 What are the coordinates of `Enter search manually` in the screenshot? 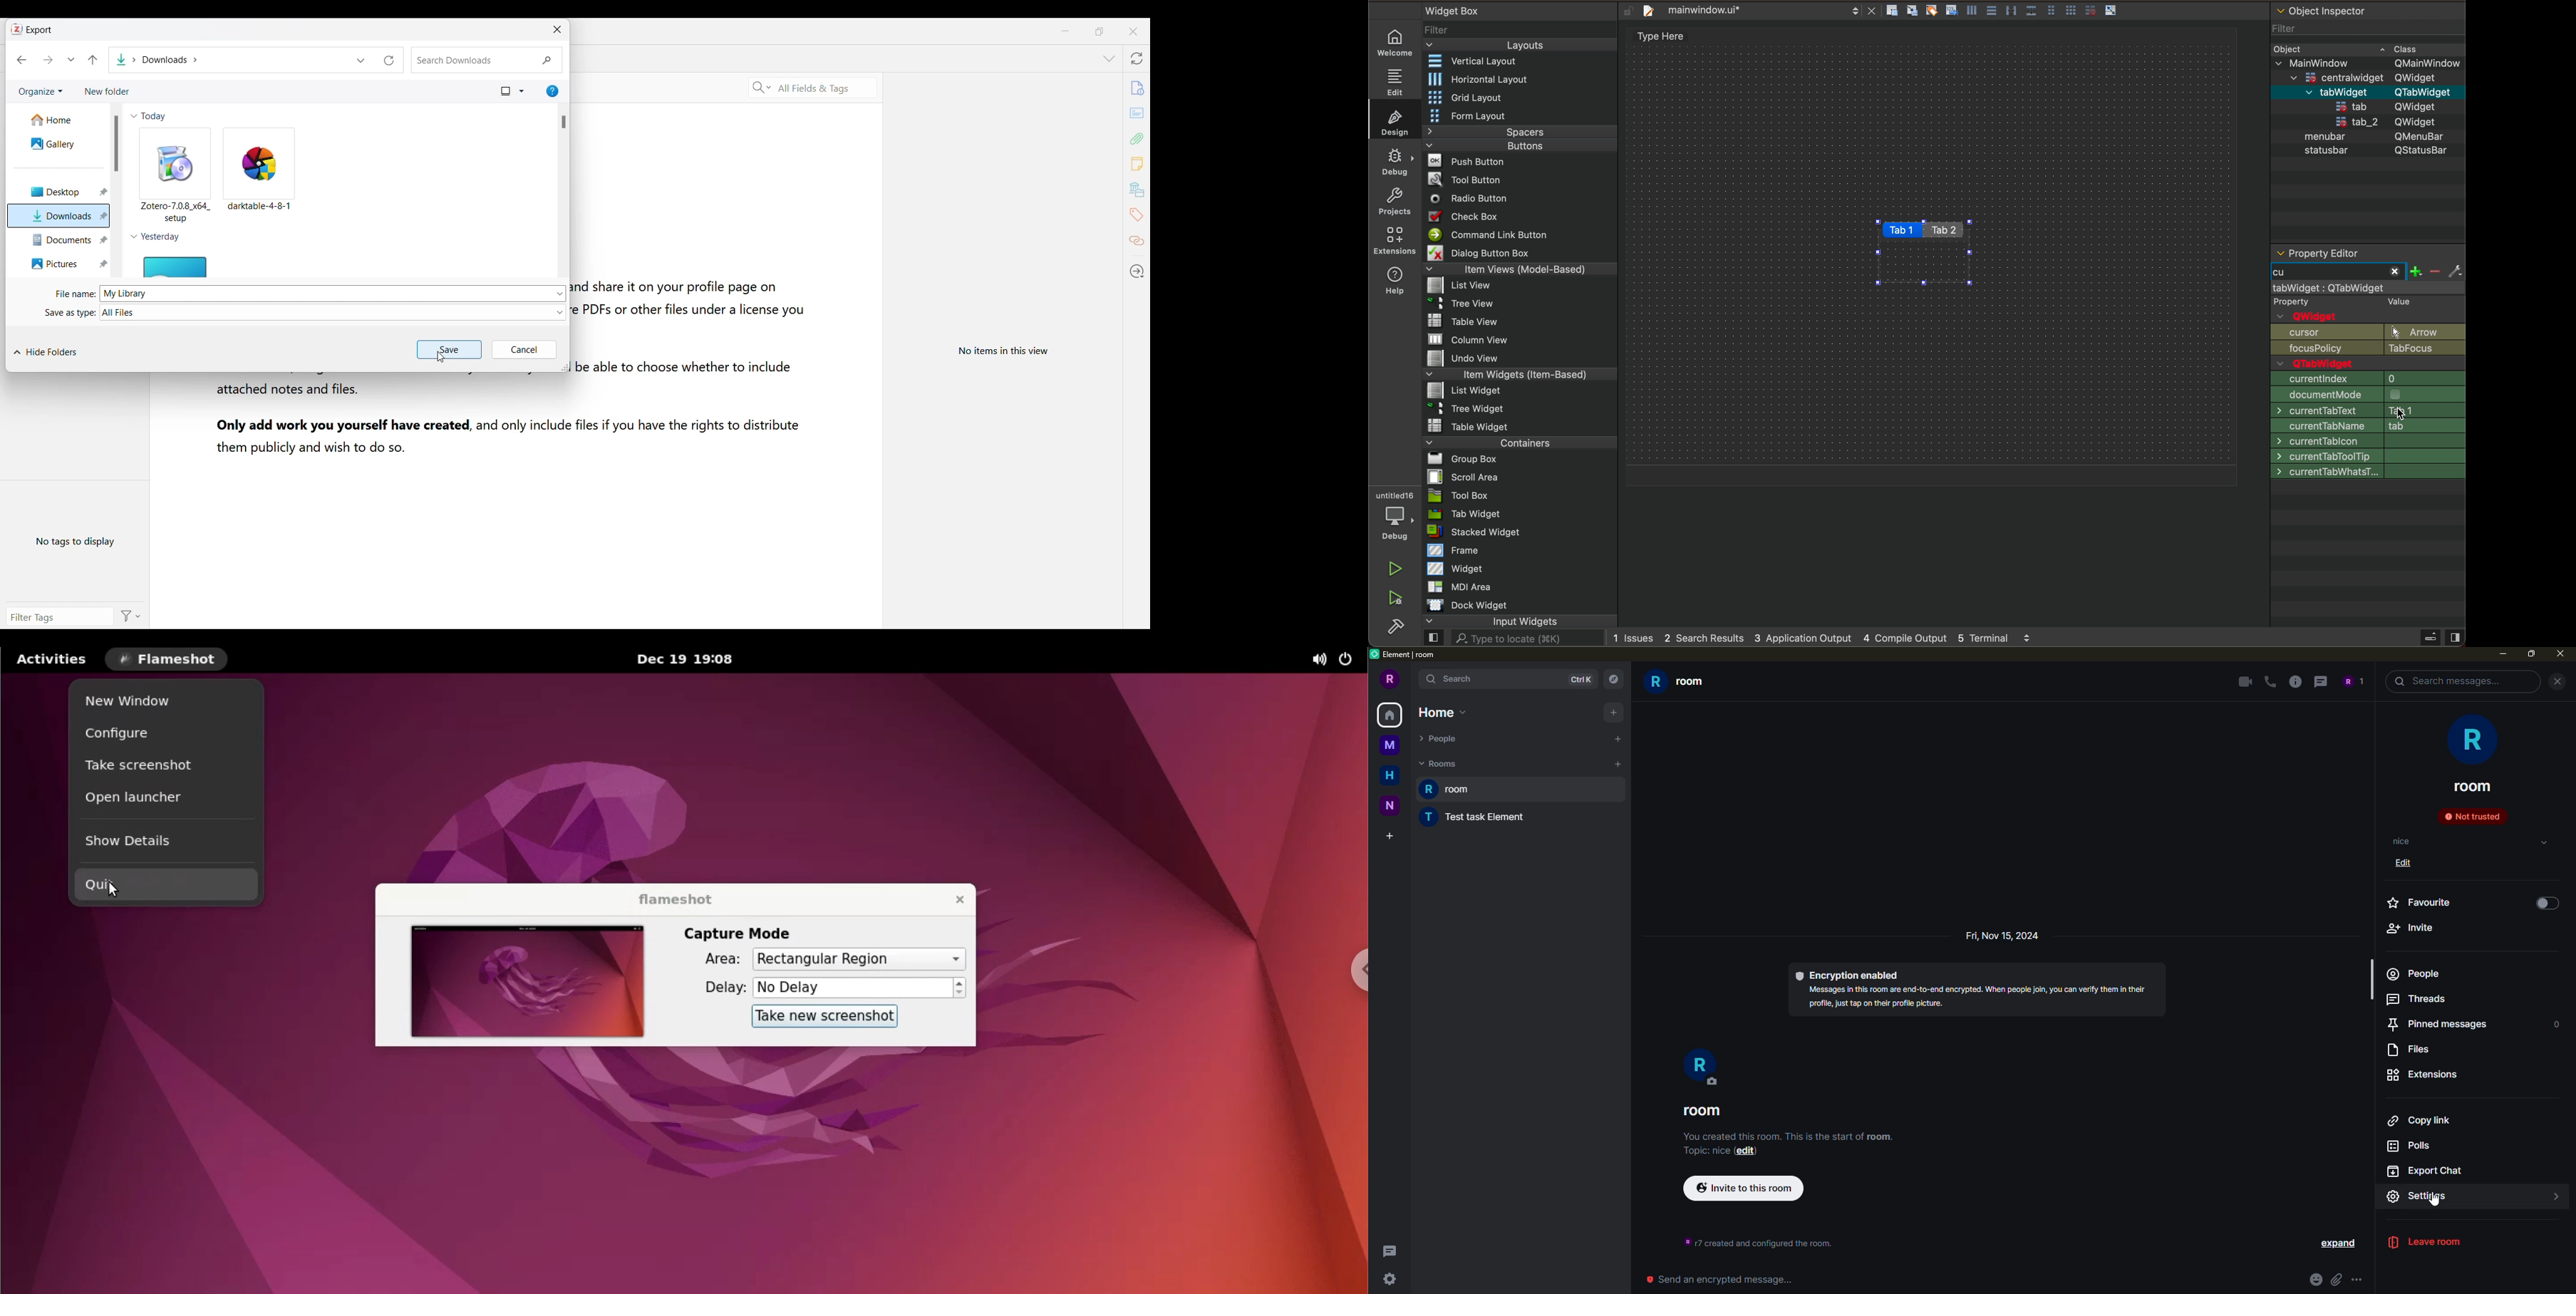 It's located at (57, 615).